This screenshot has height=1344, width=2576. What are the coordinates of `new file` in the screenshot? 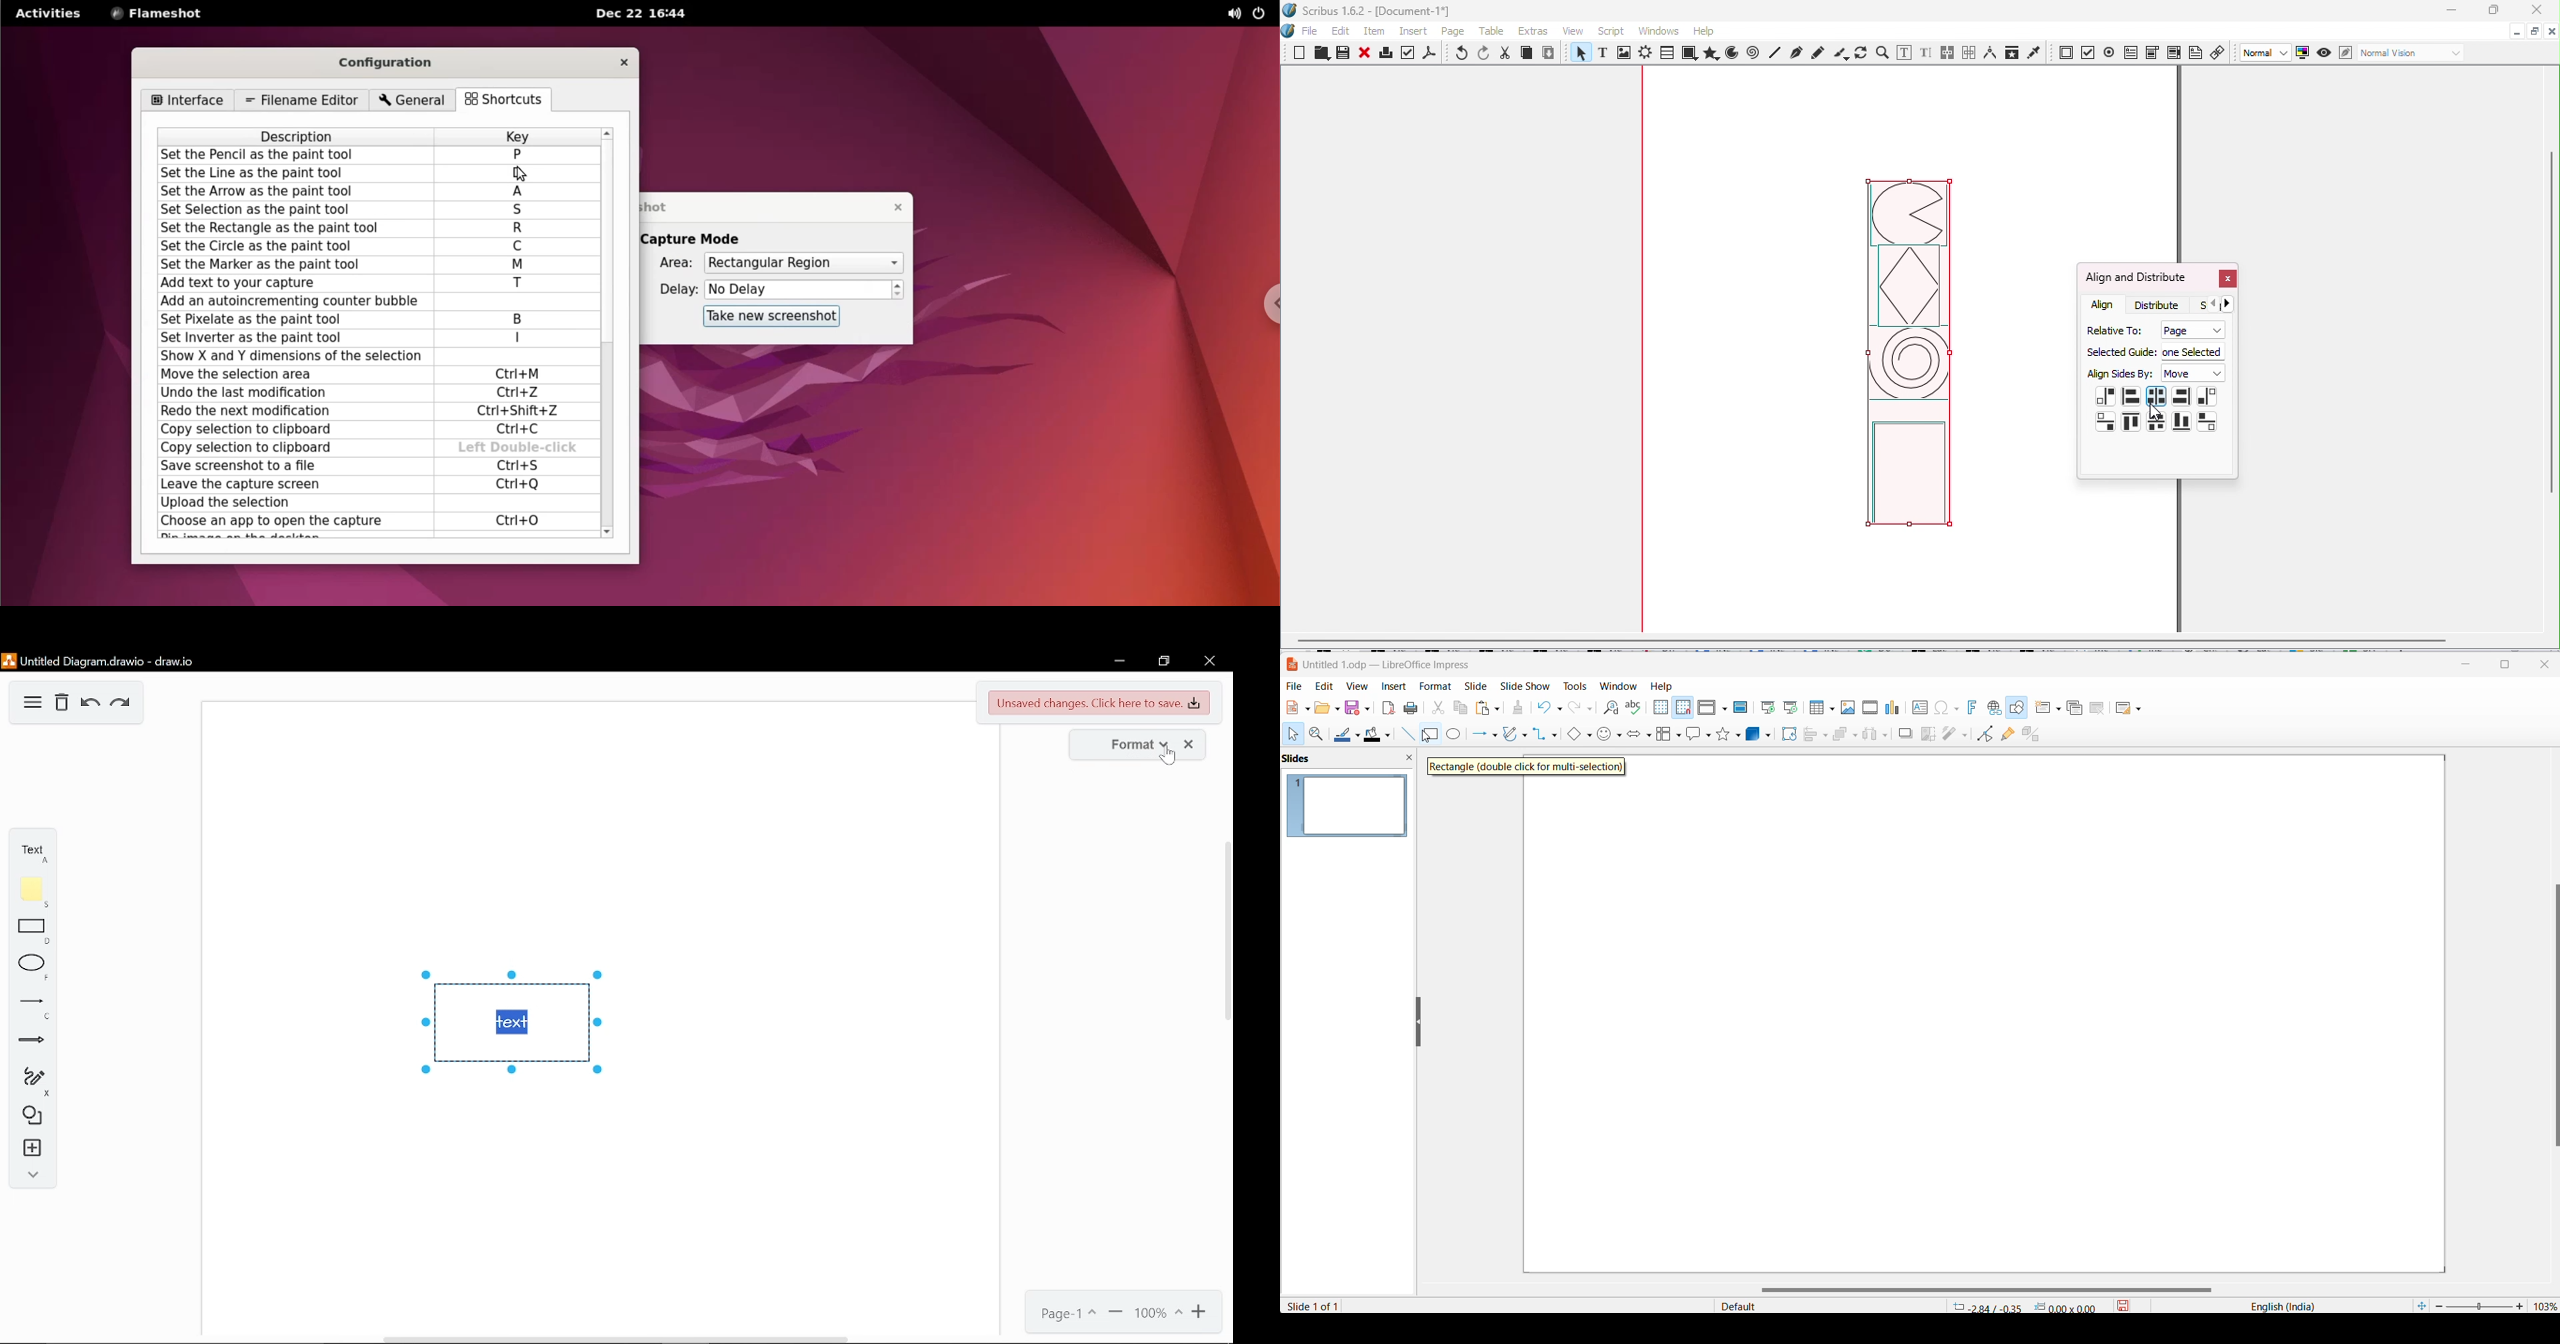 It's located at (1296, 708).